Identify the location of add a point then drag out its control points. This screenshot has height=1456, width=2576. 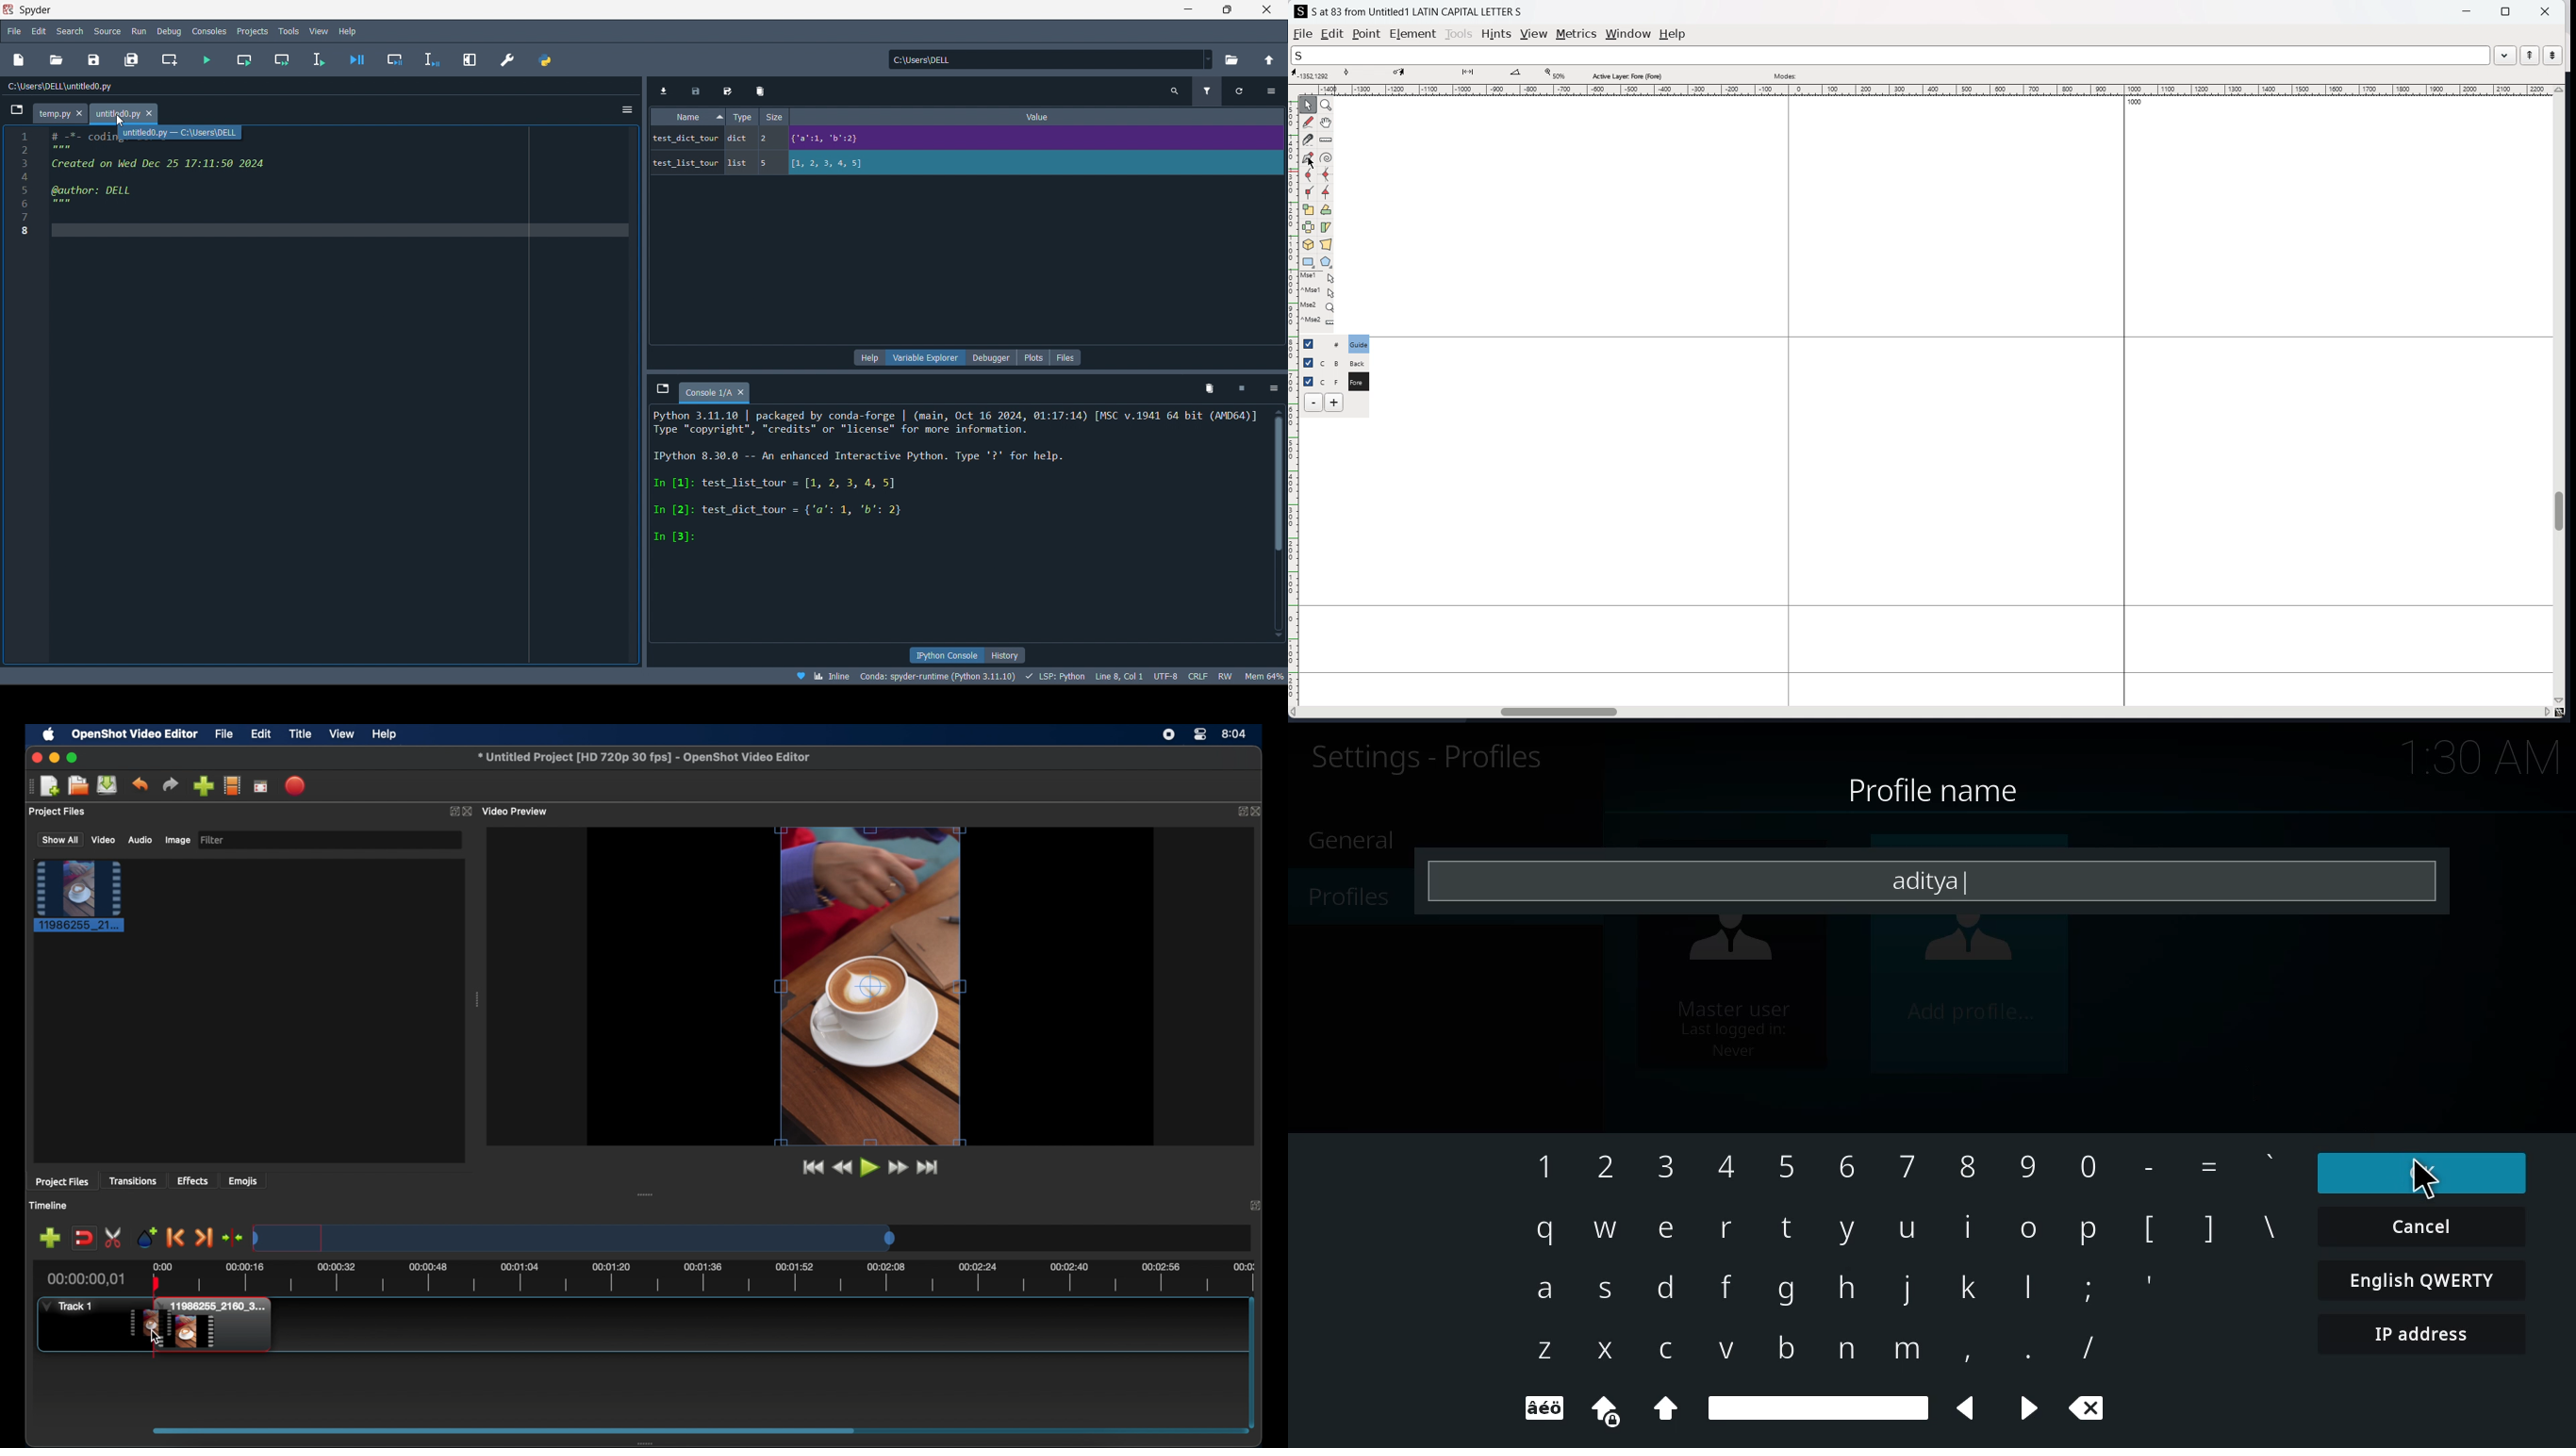
(1309, 157).